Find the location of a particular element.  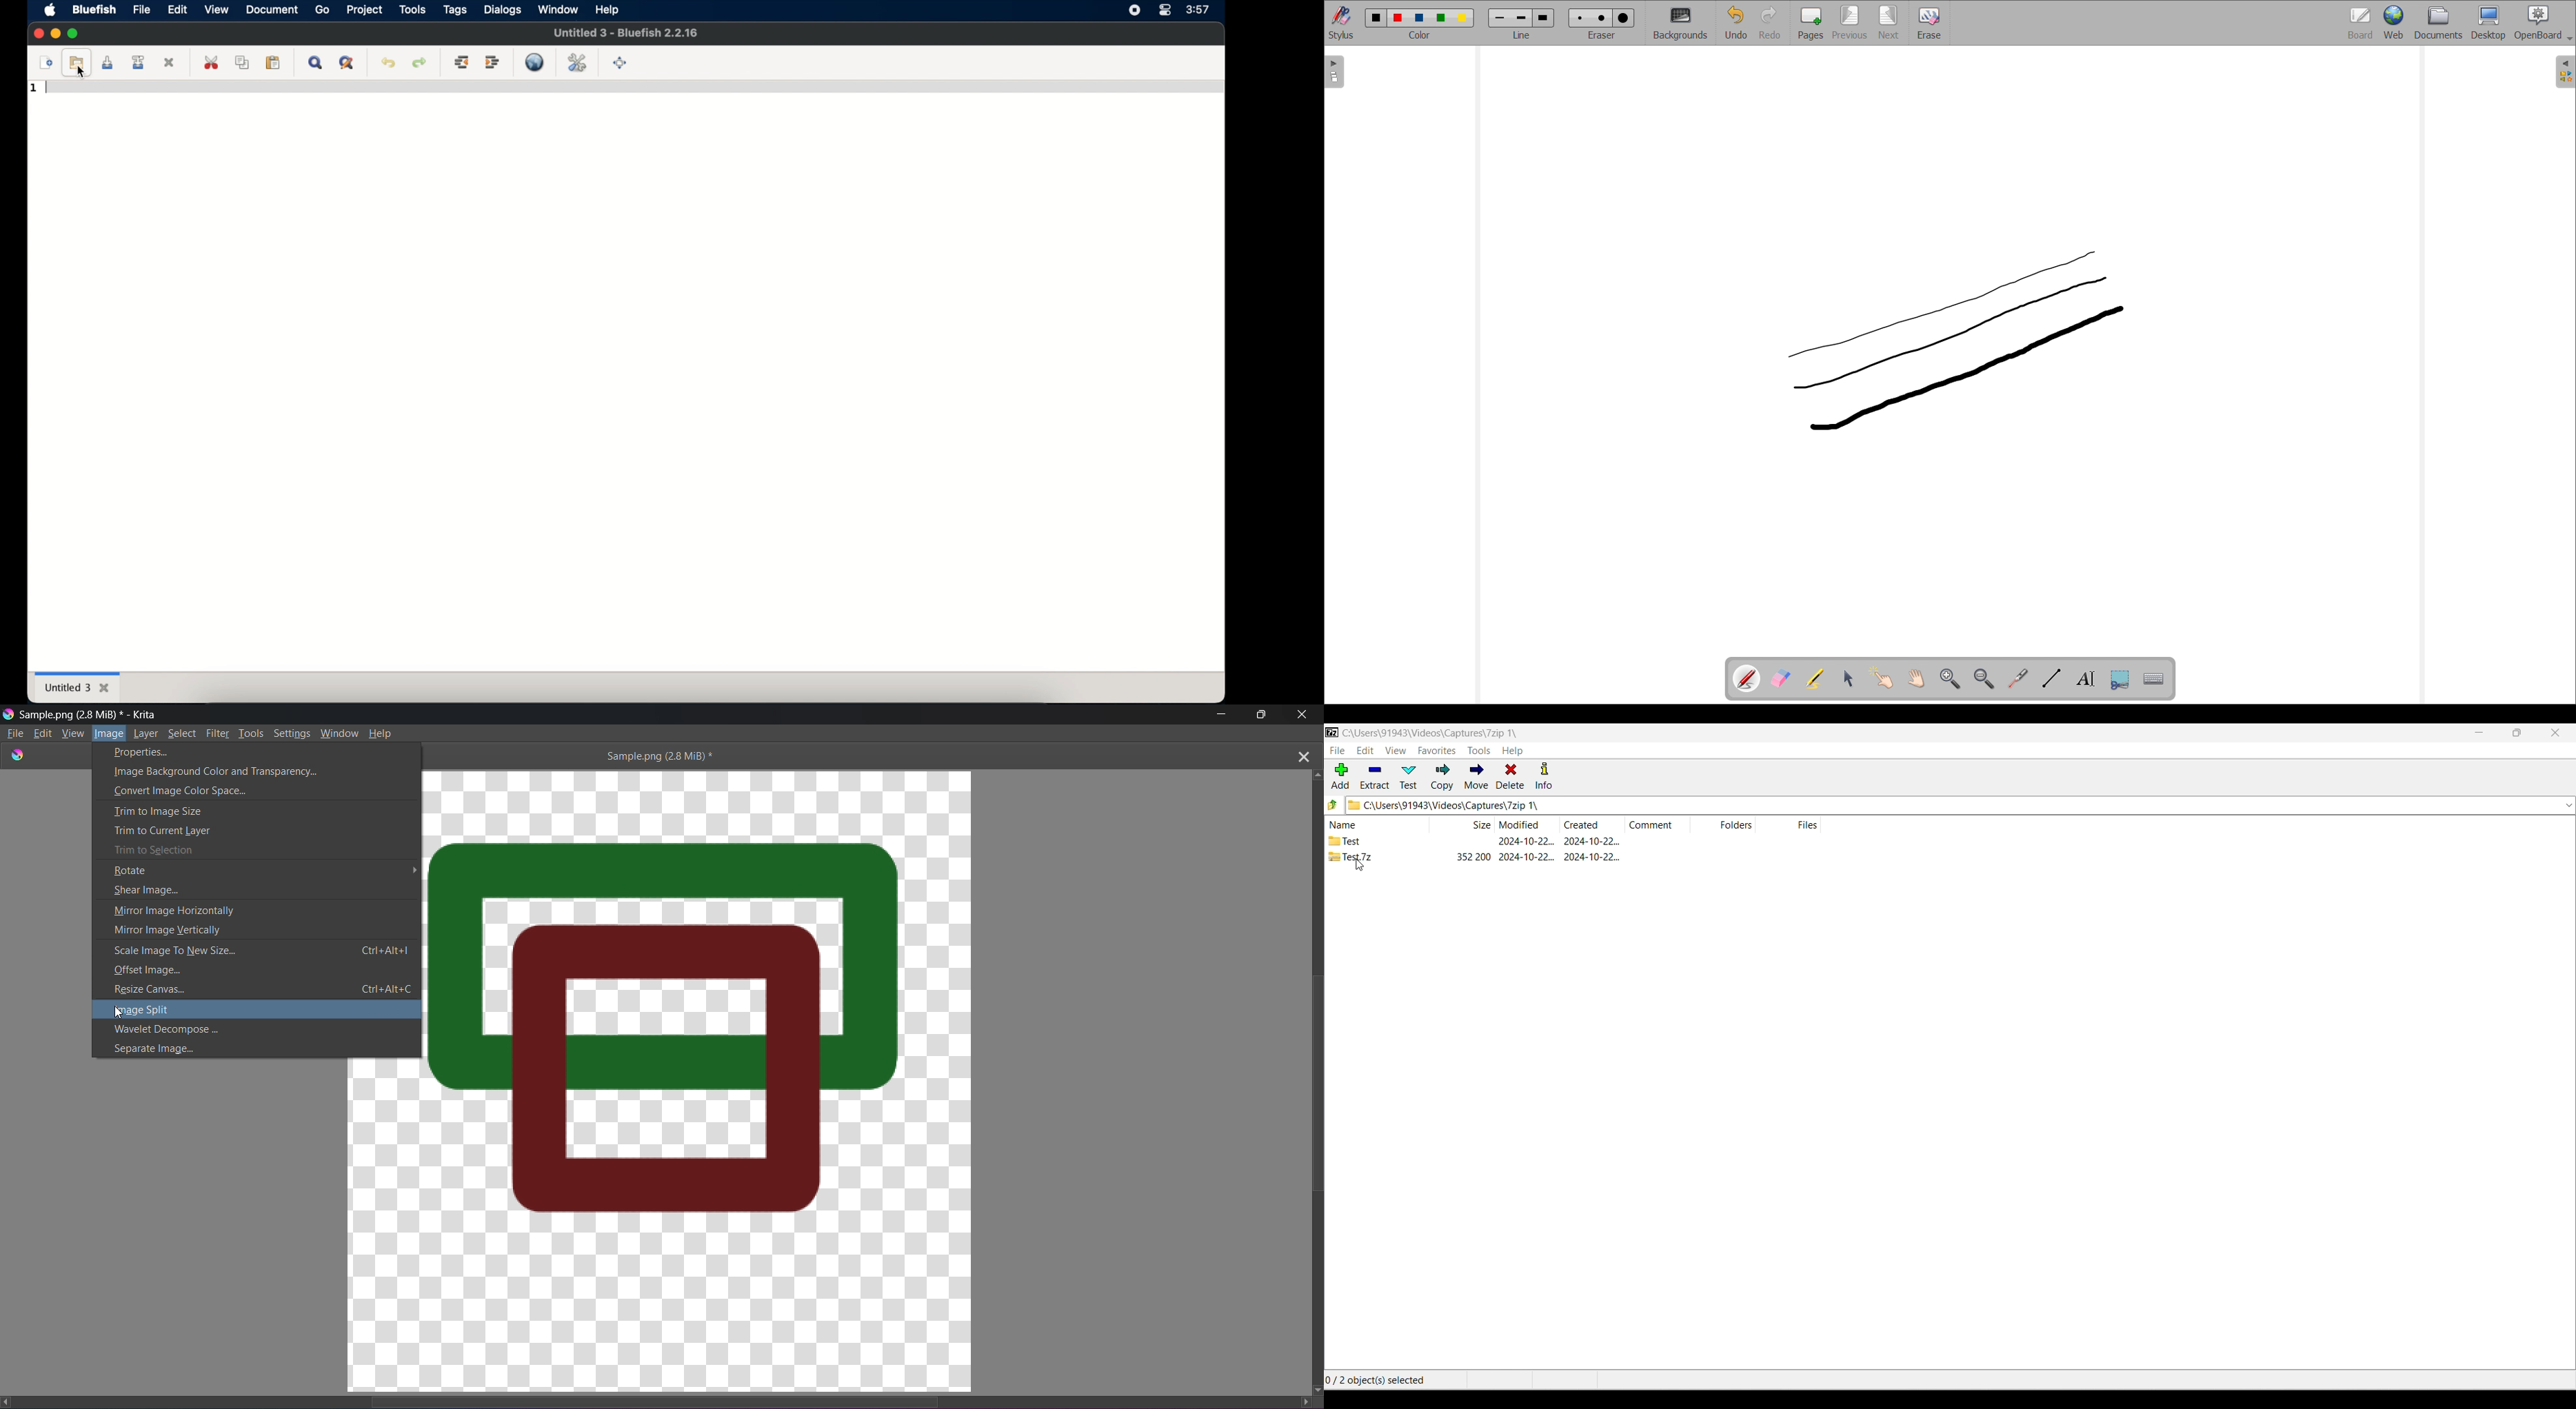

Scroll up is located at coordinates (1318, 773).